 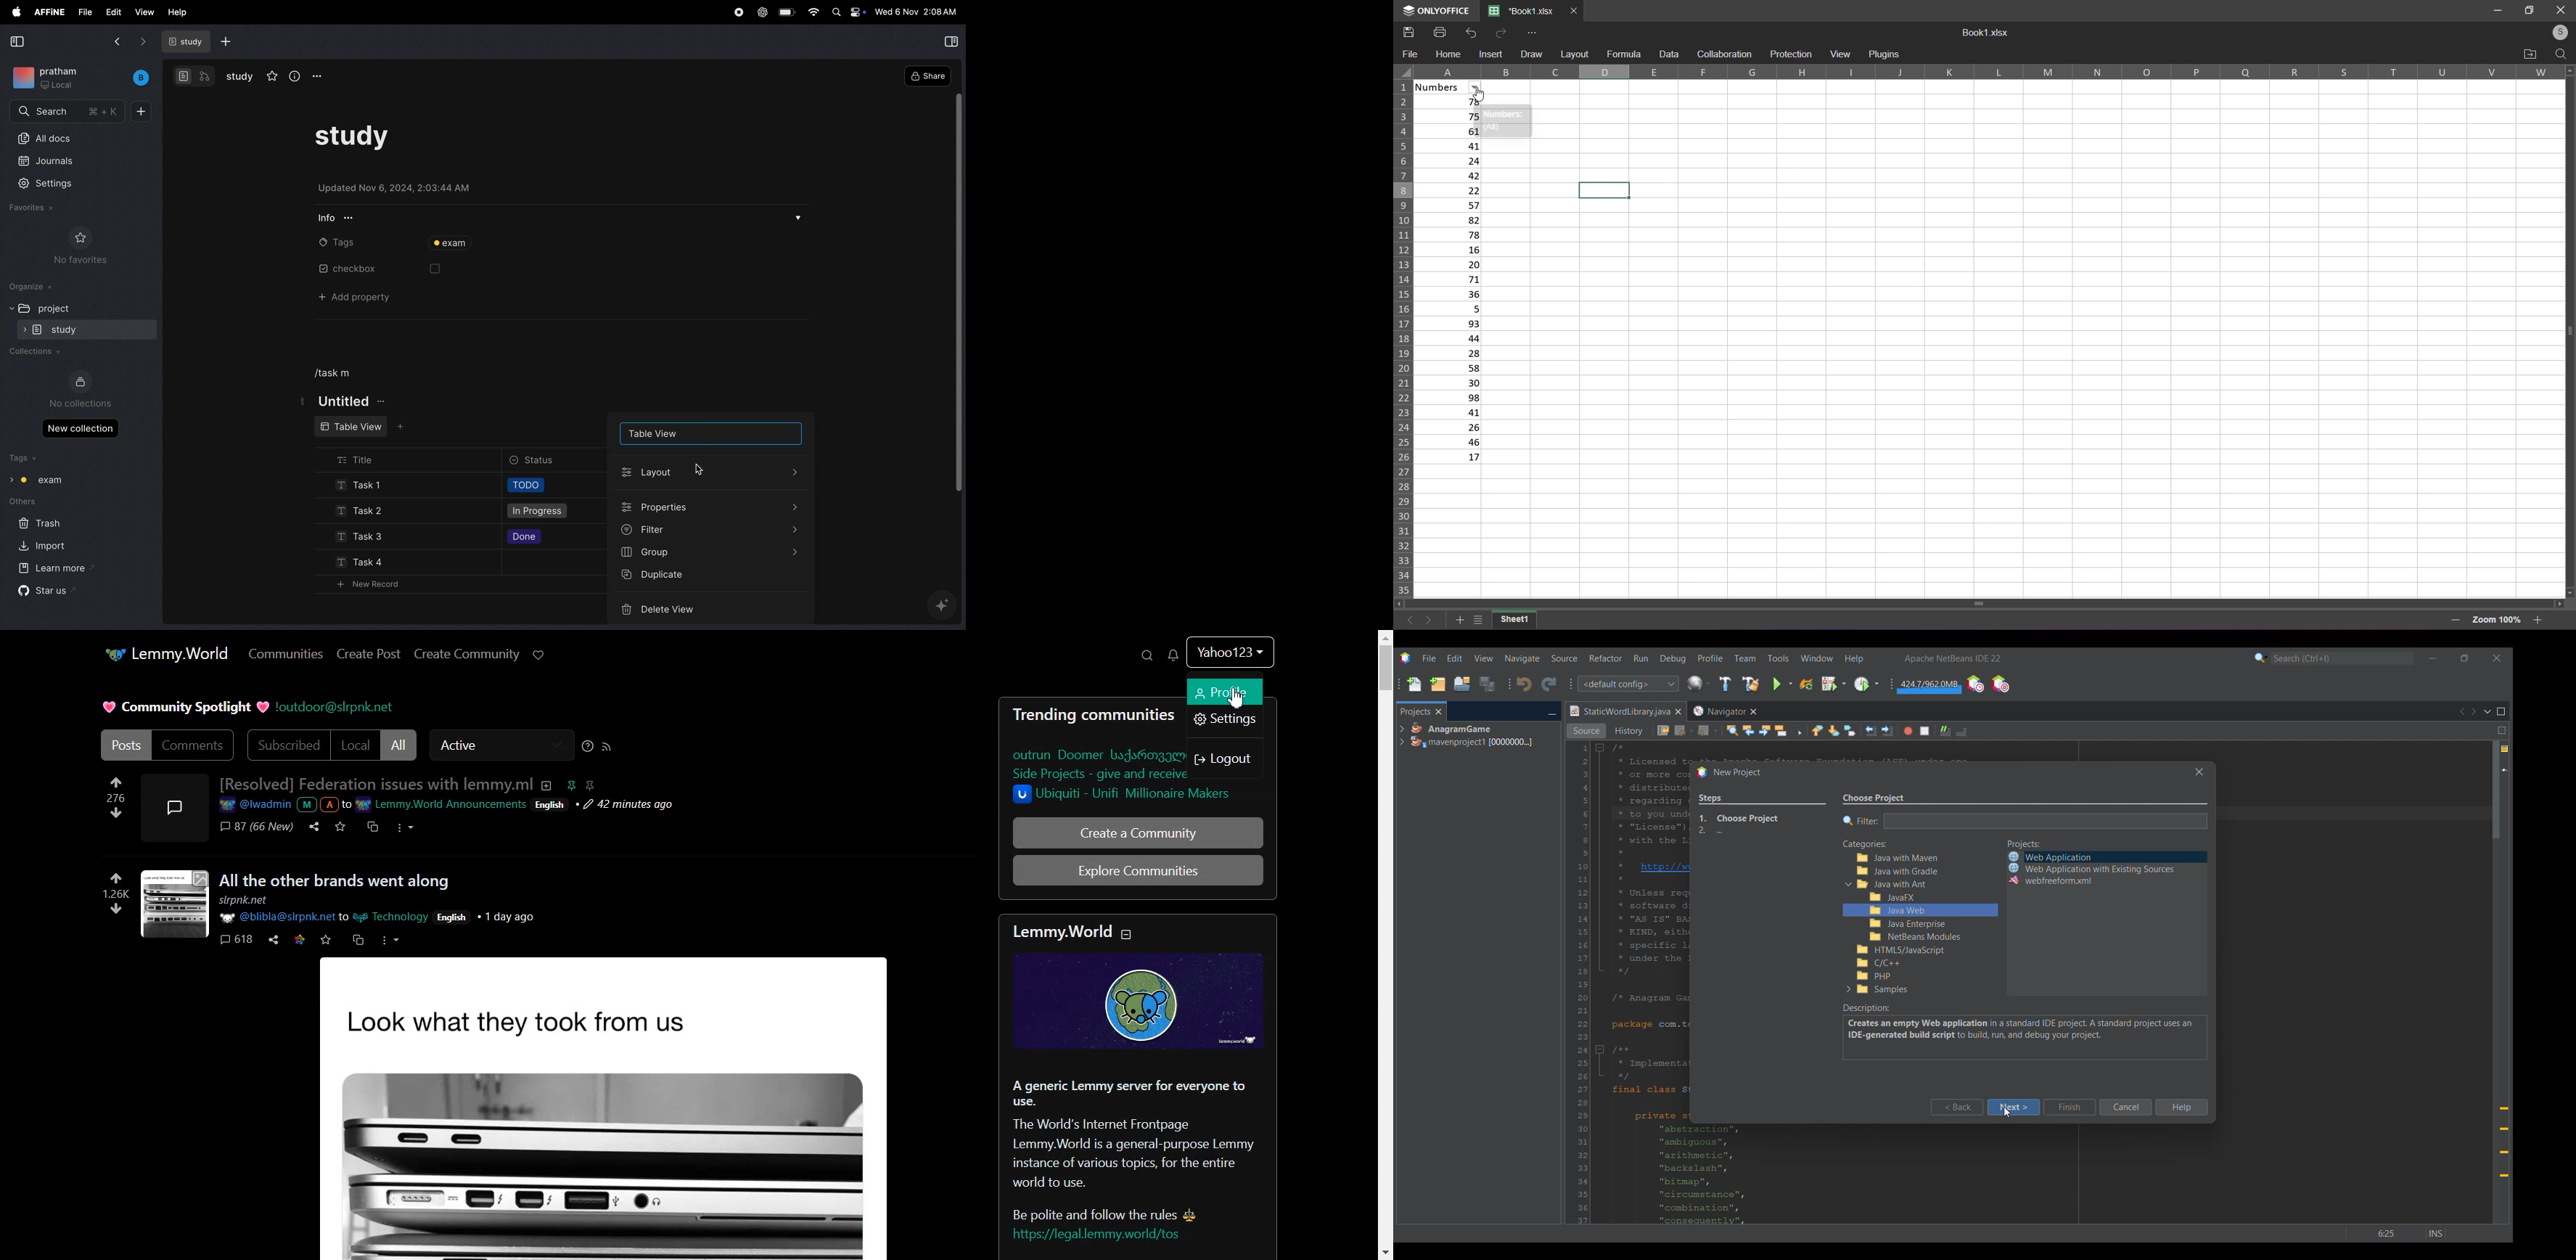 What do you see at coordinates (1451, 219) in the screenshot?
I see `82` at bounding box center [1451, 219].